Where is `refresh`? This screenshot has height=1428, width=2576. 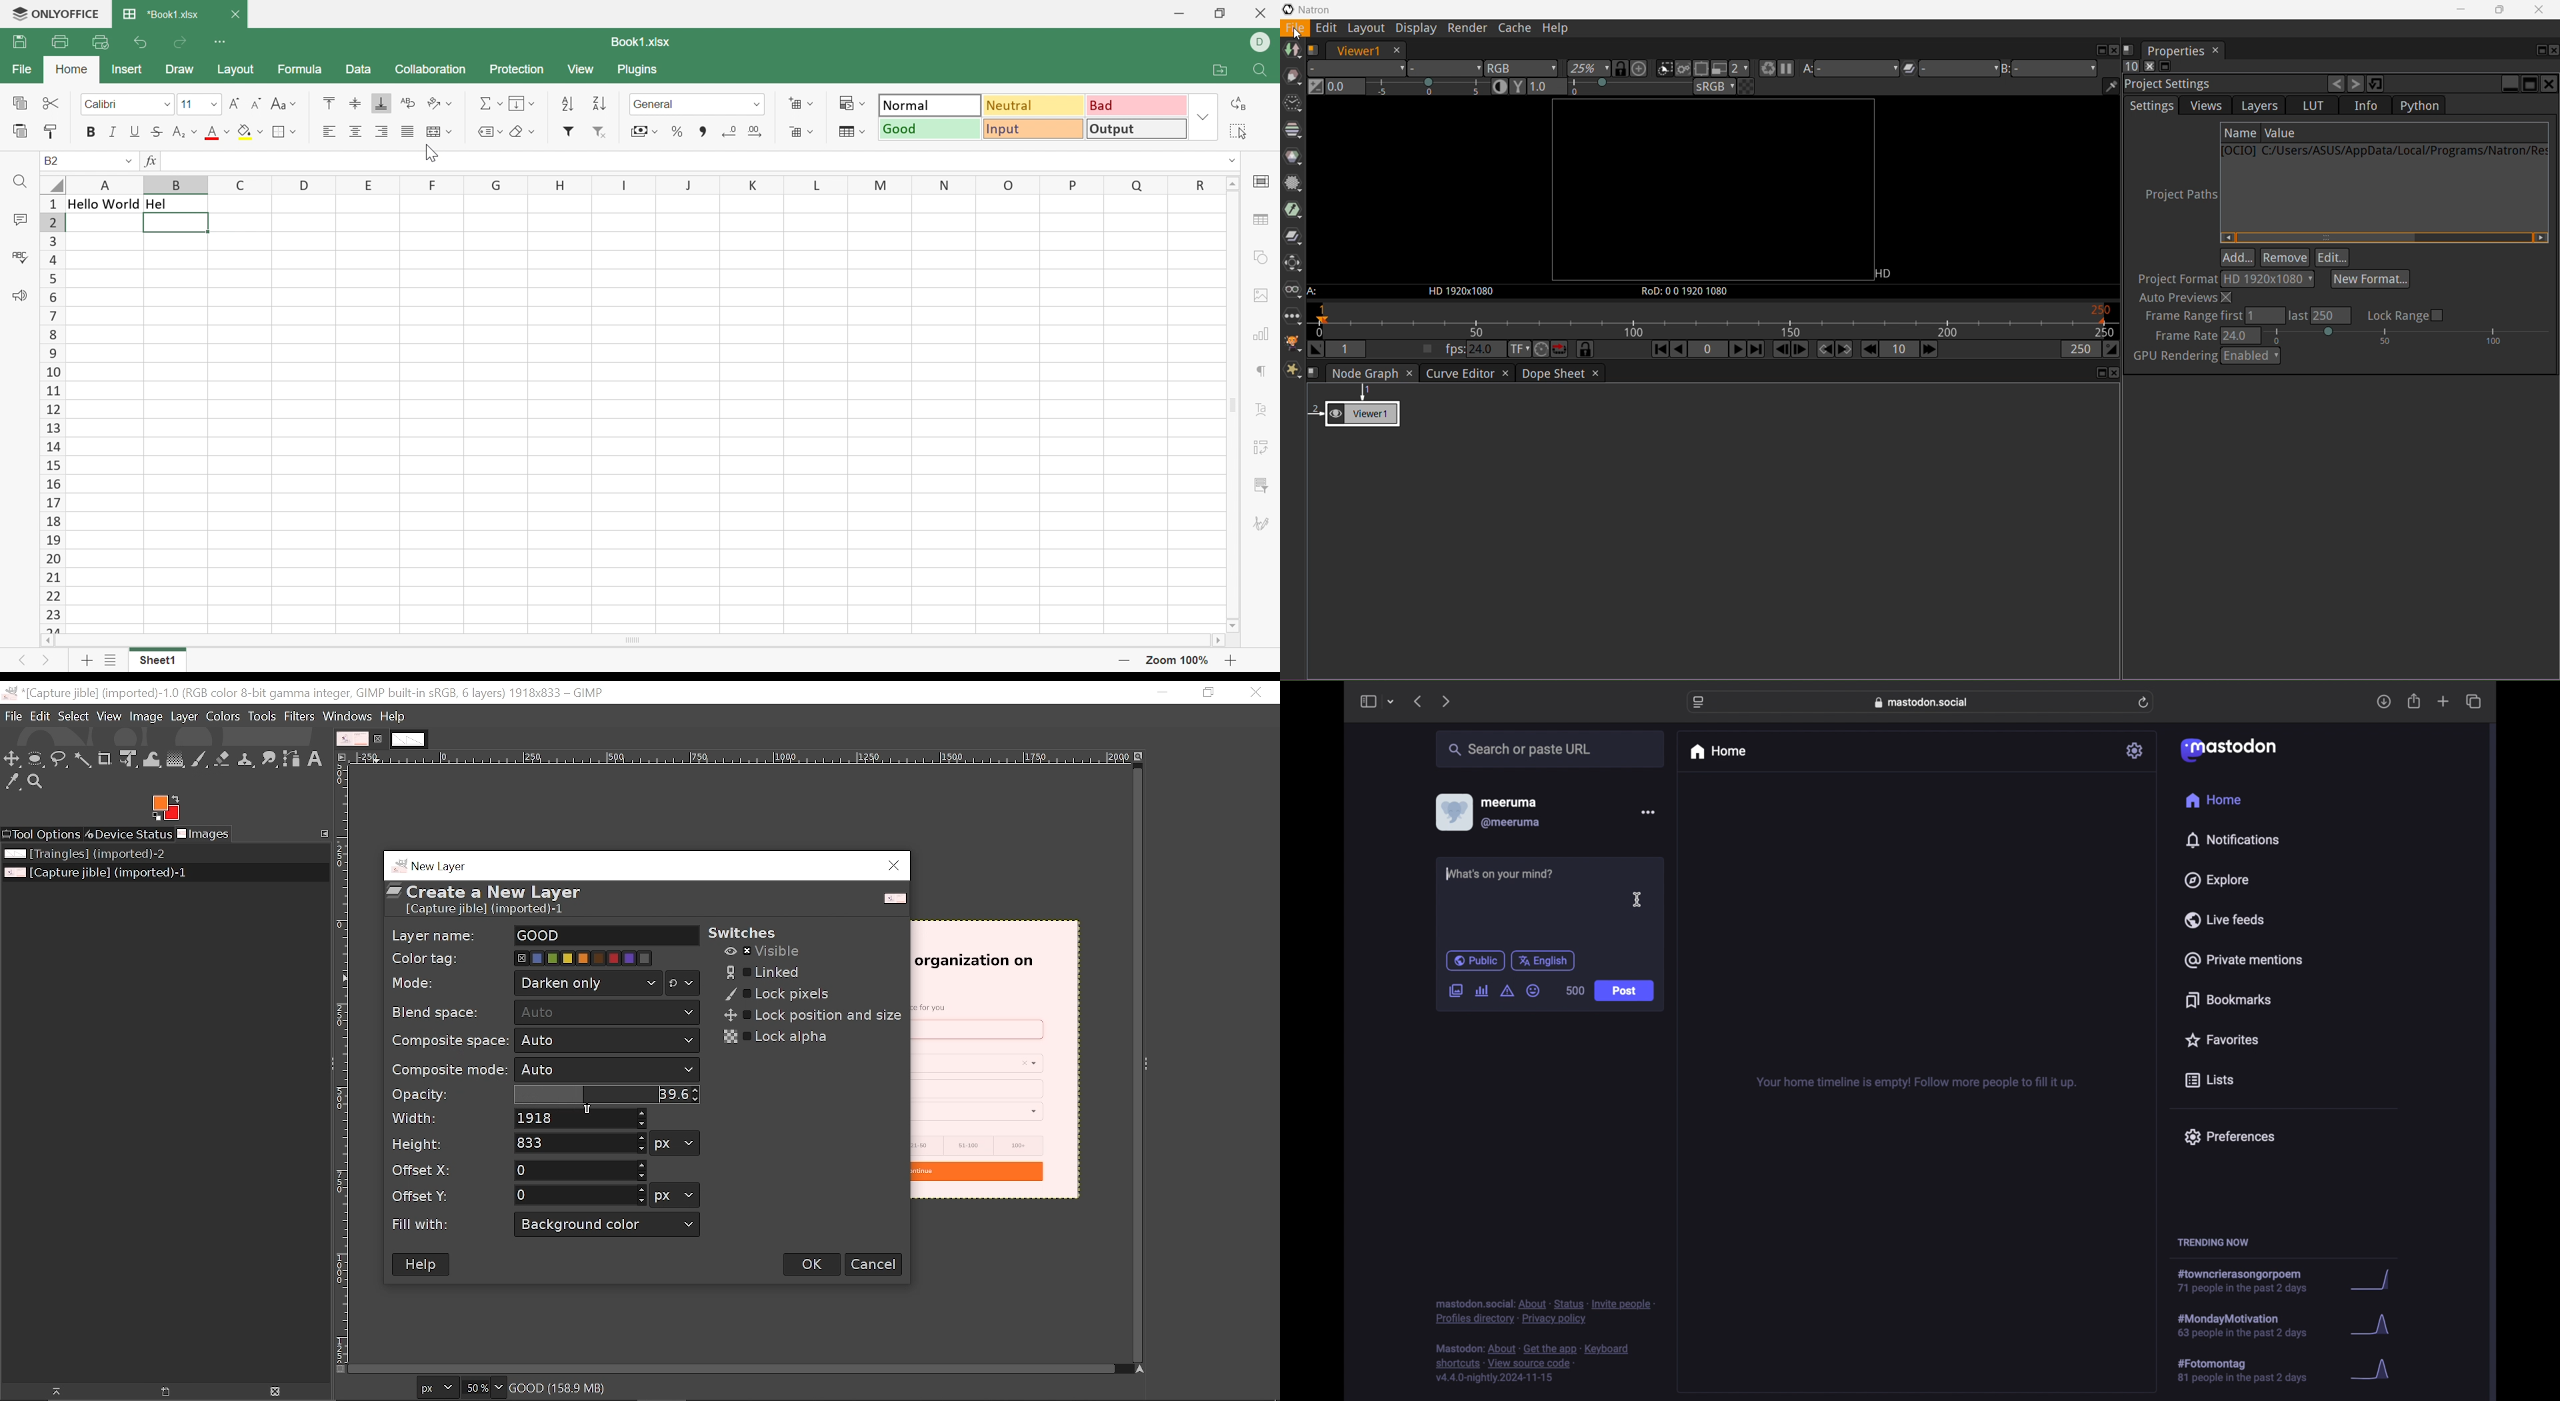
refresh is located at coordinates (2143, 702).